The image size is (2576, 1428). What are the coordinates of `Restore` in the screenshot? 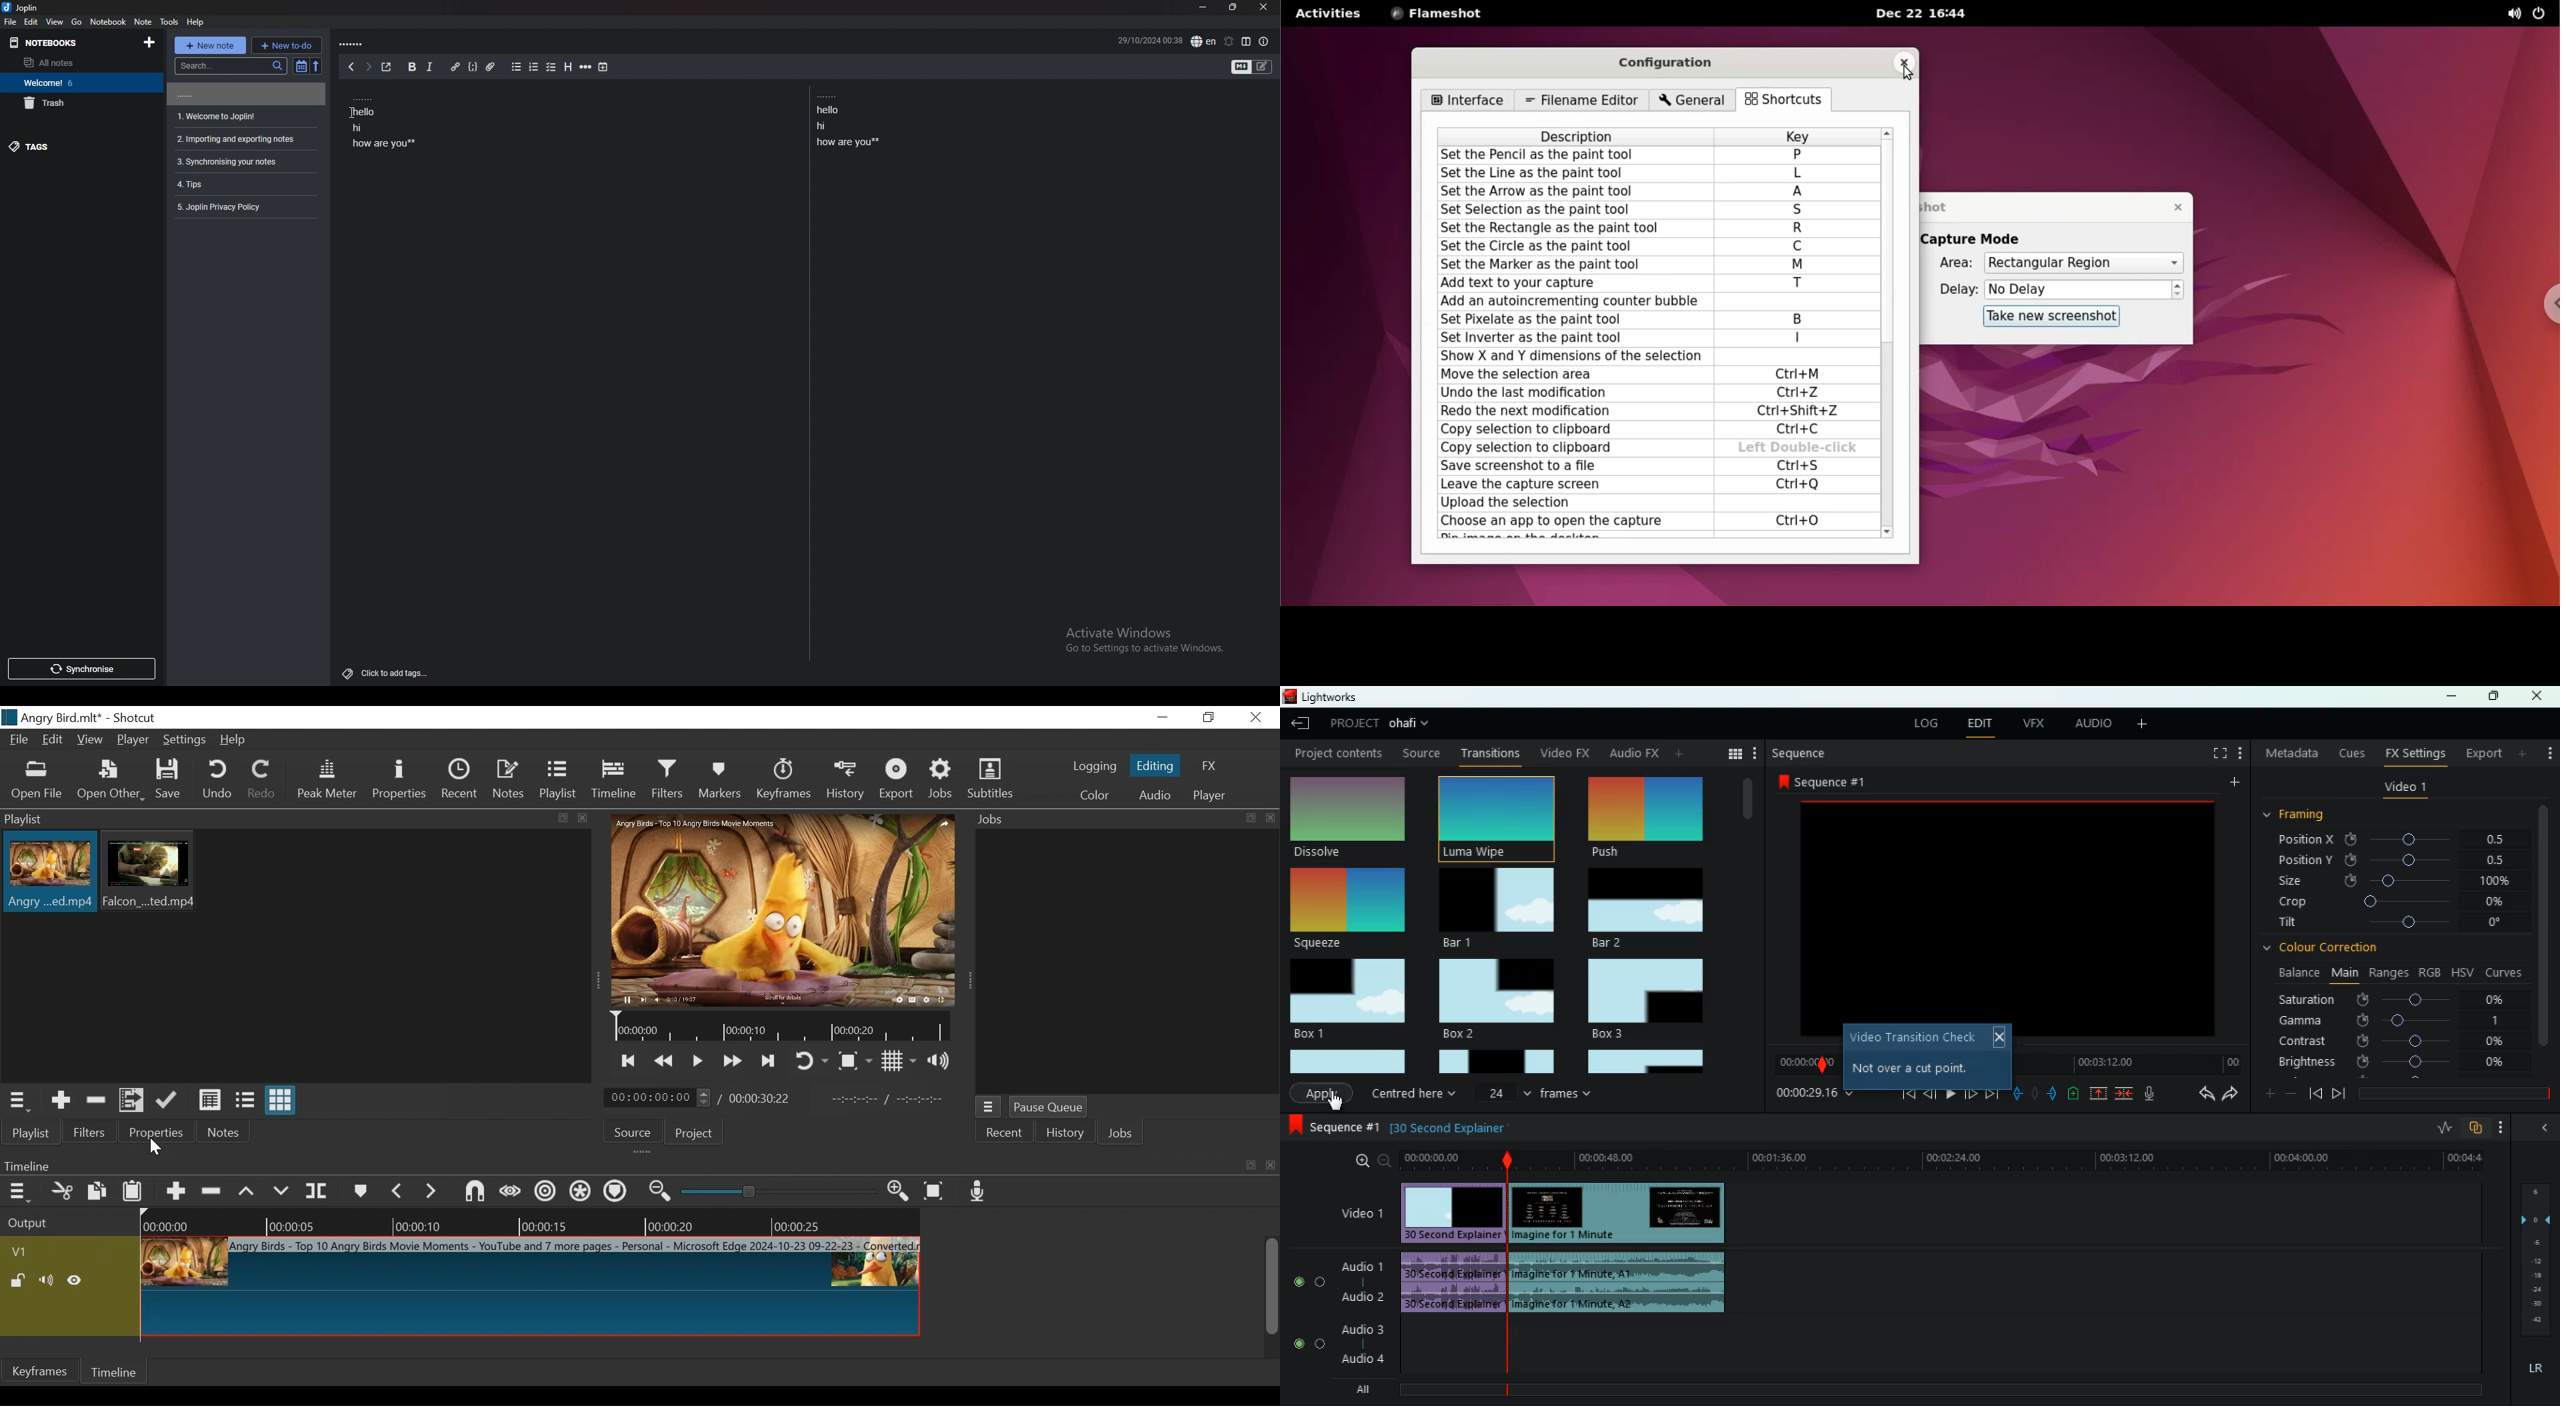 It's located at (1206, 717).